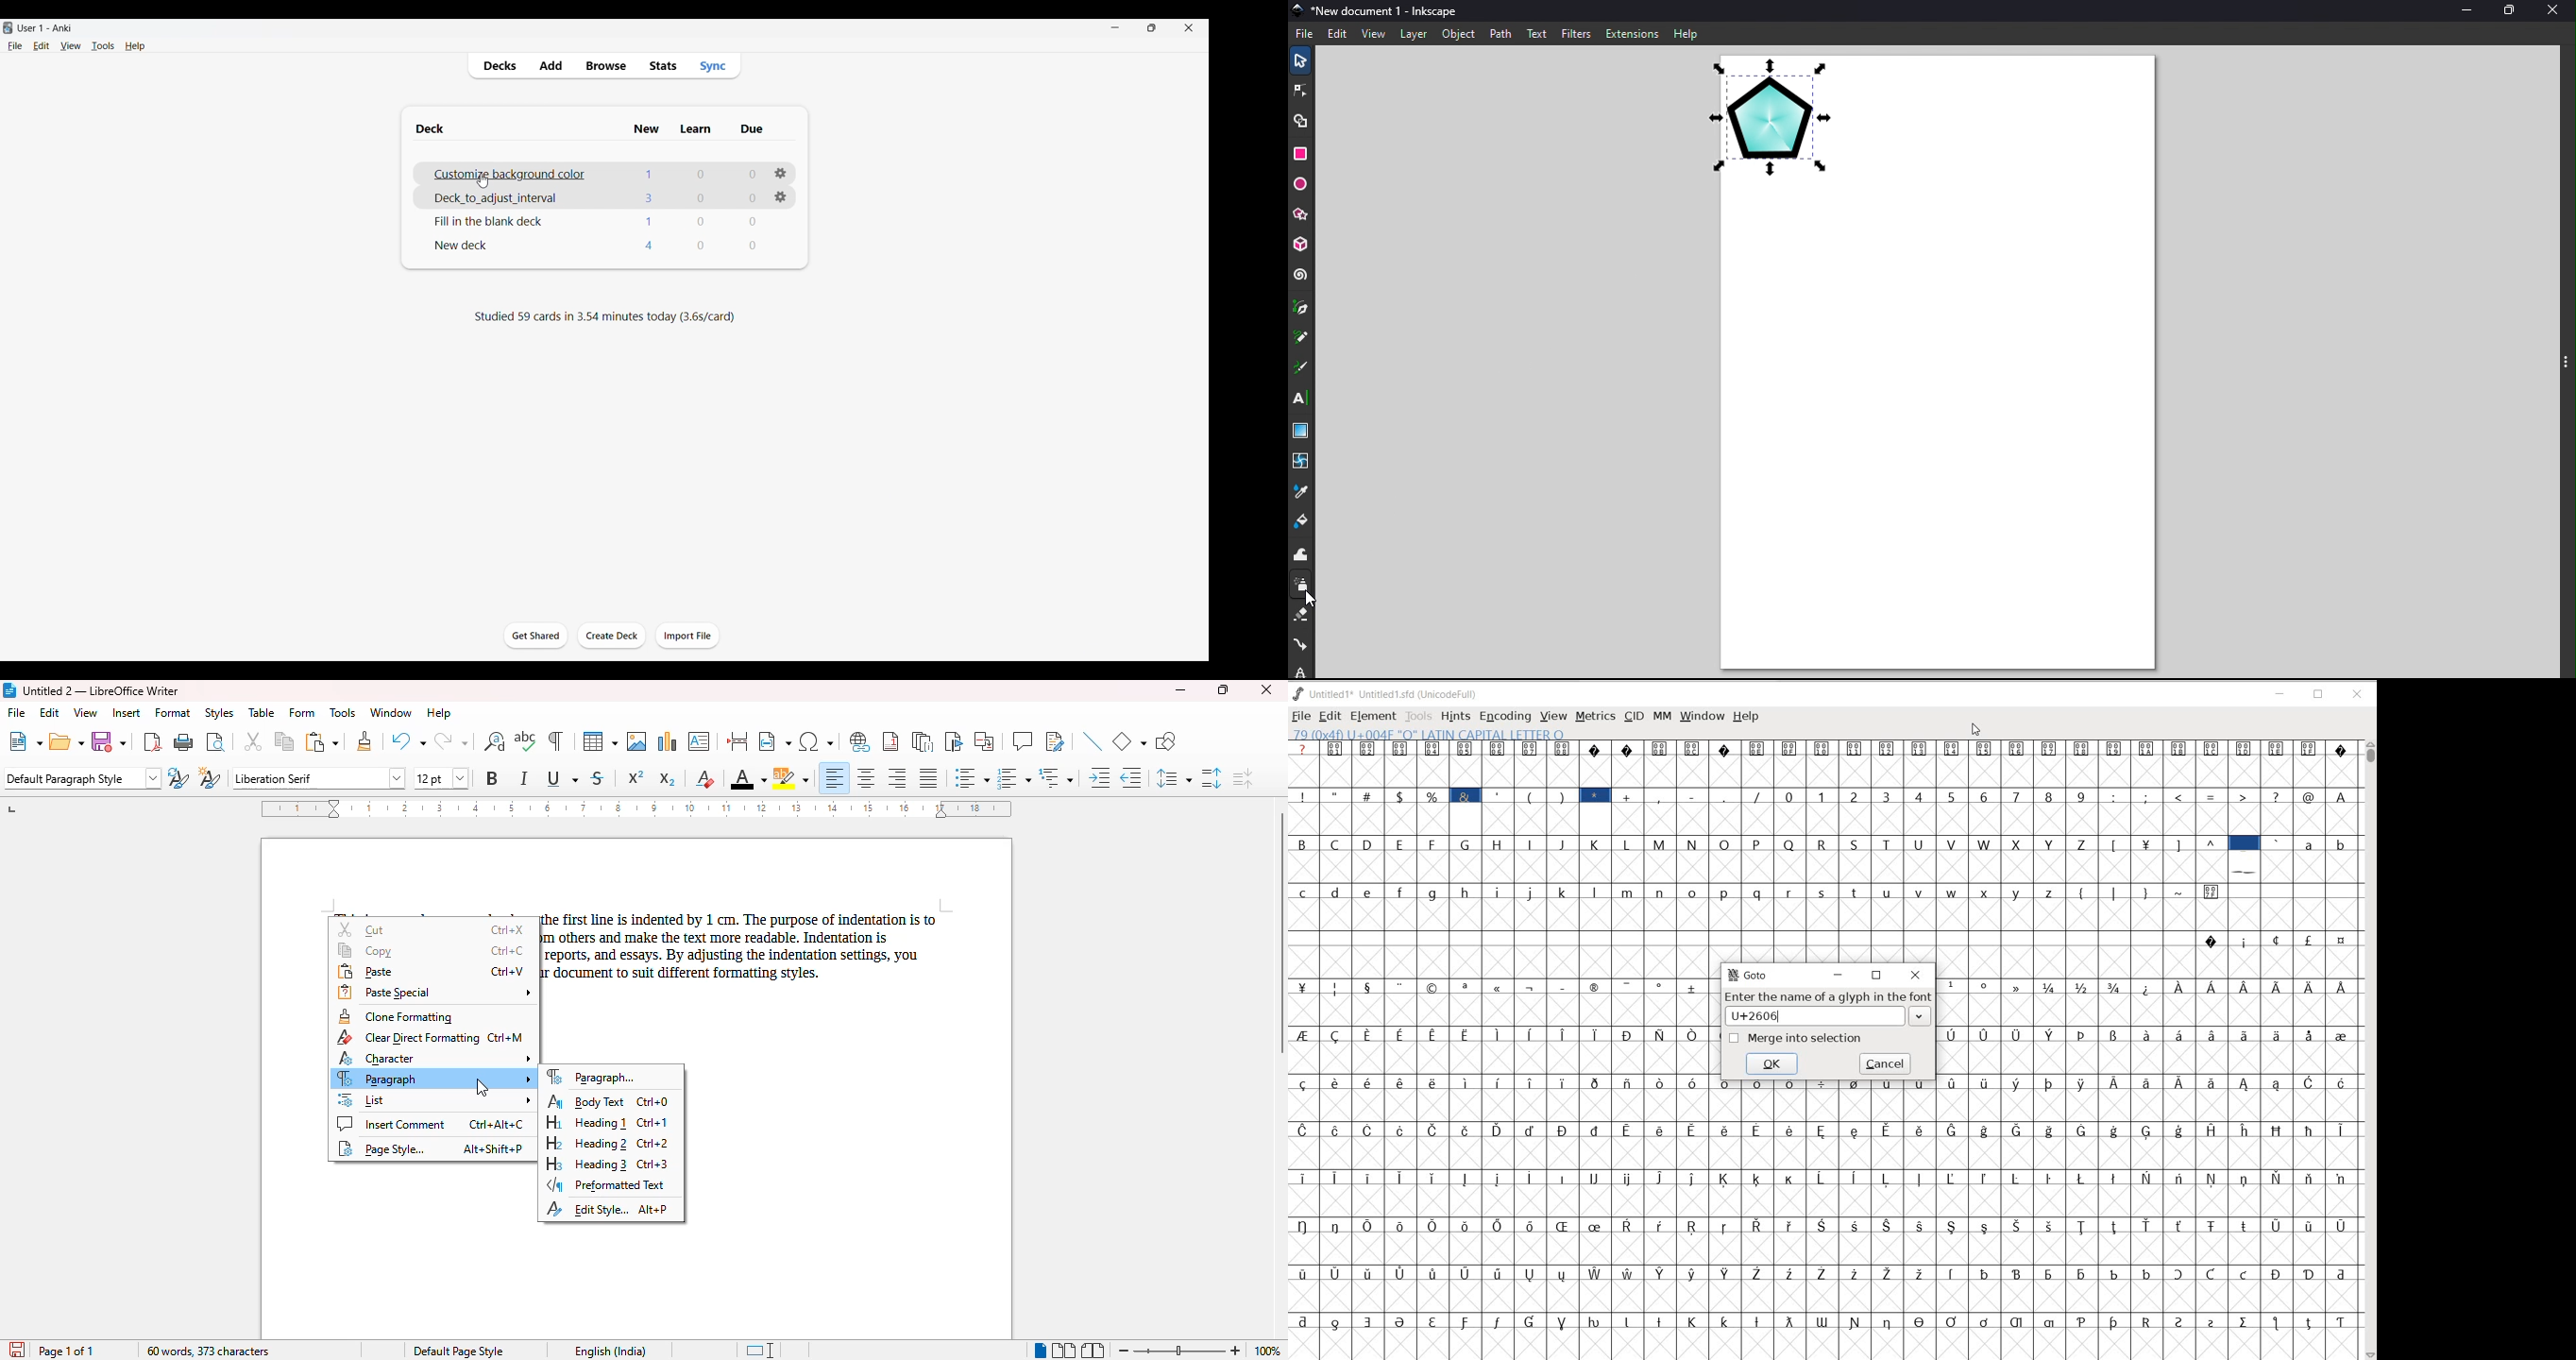 This screenshot has height=1372, width=2576. I want to click on close, so click(1918, 976).